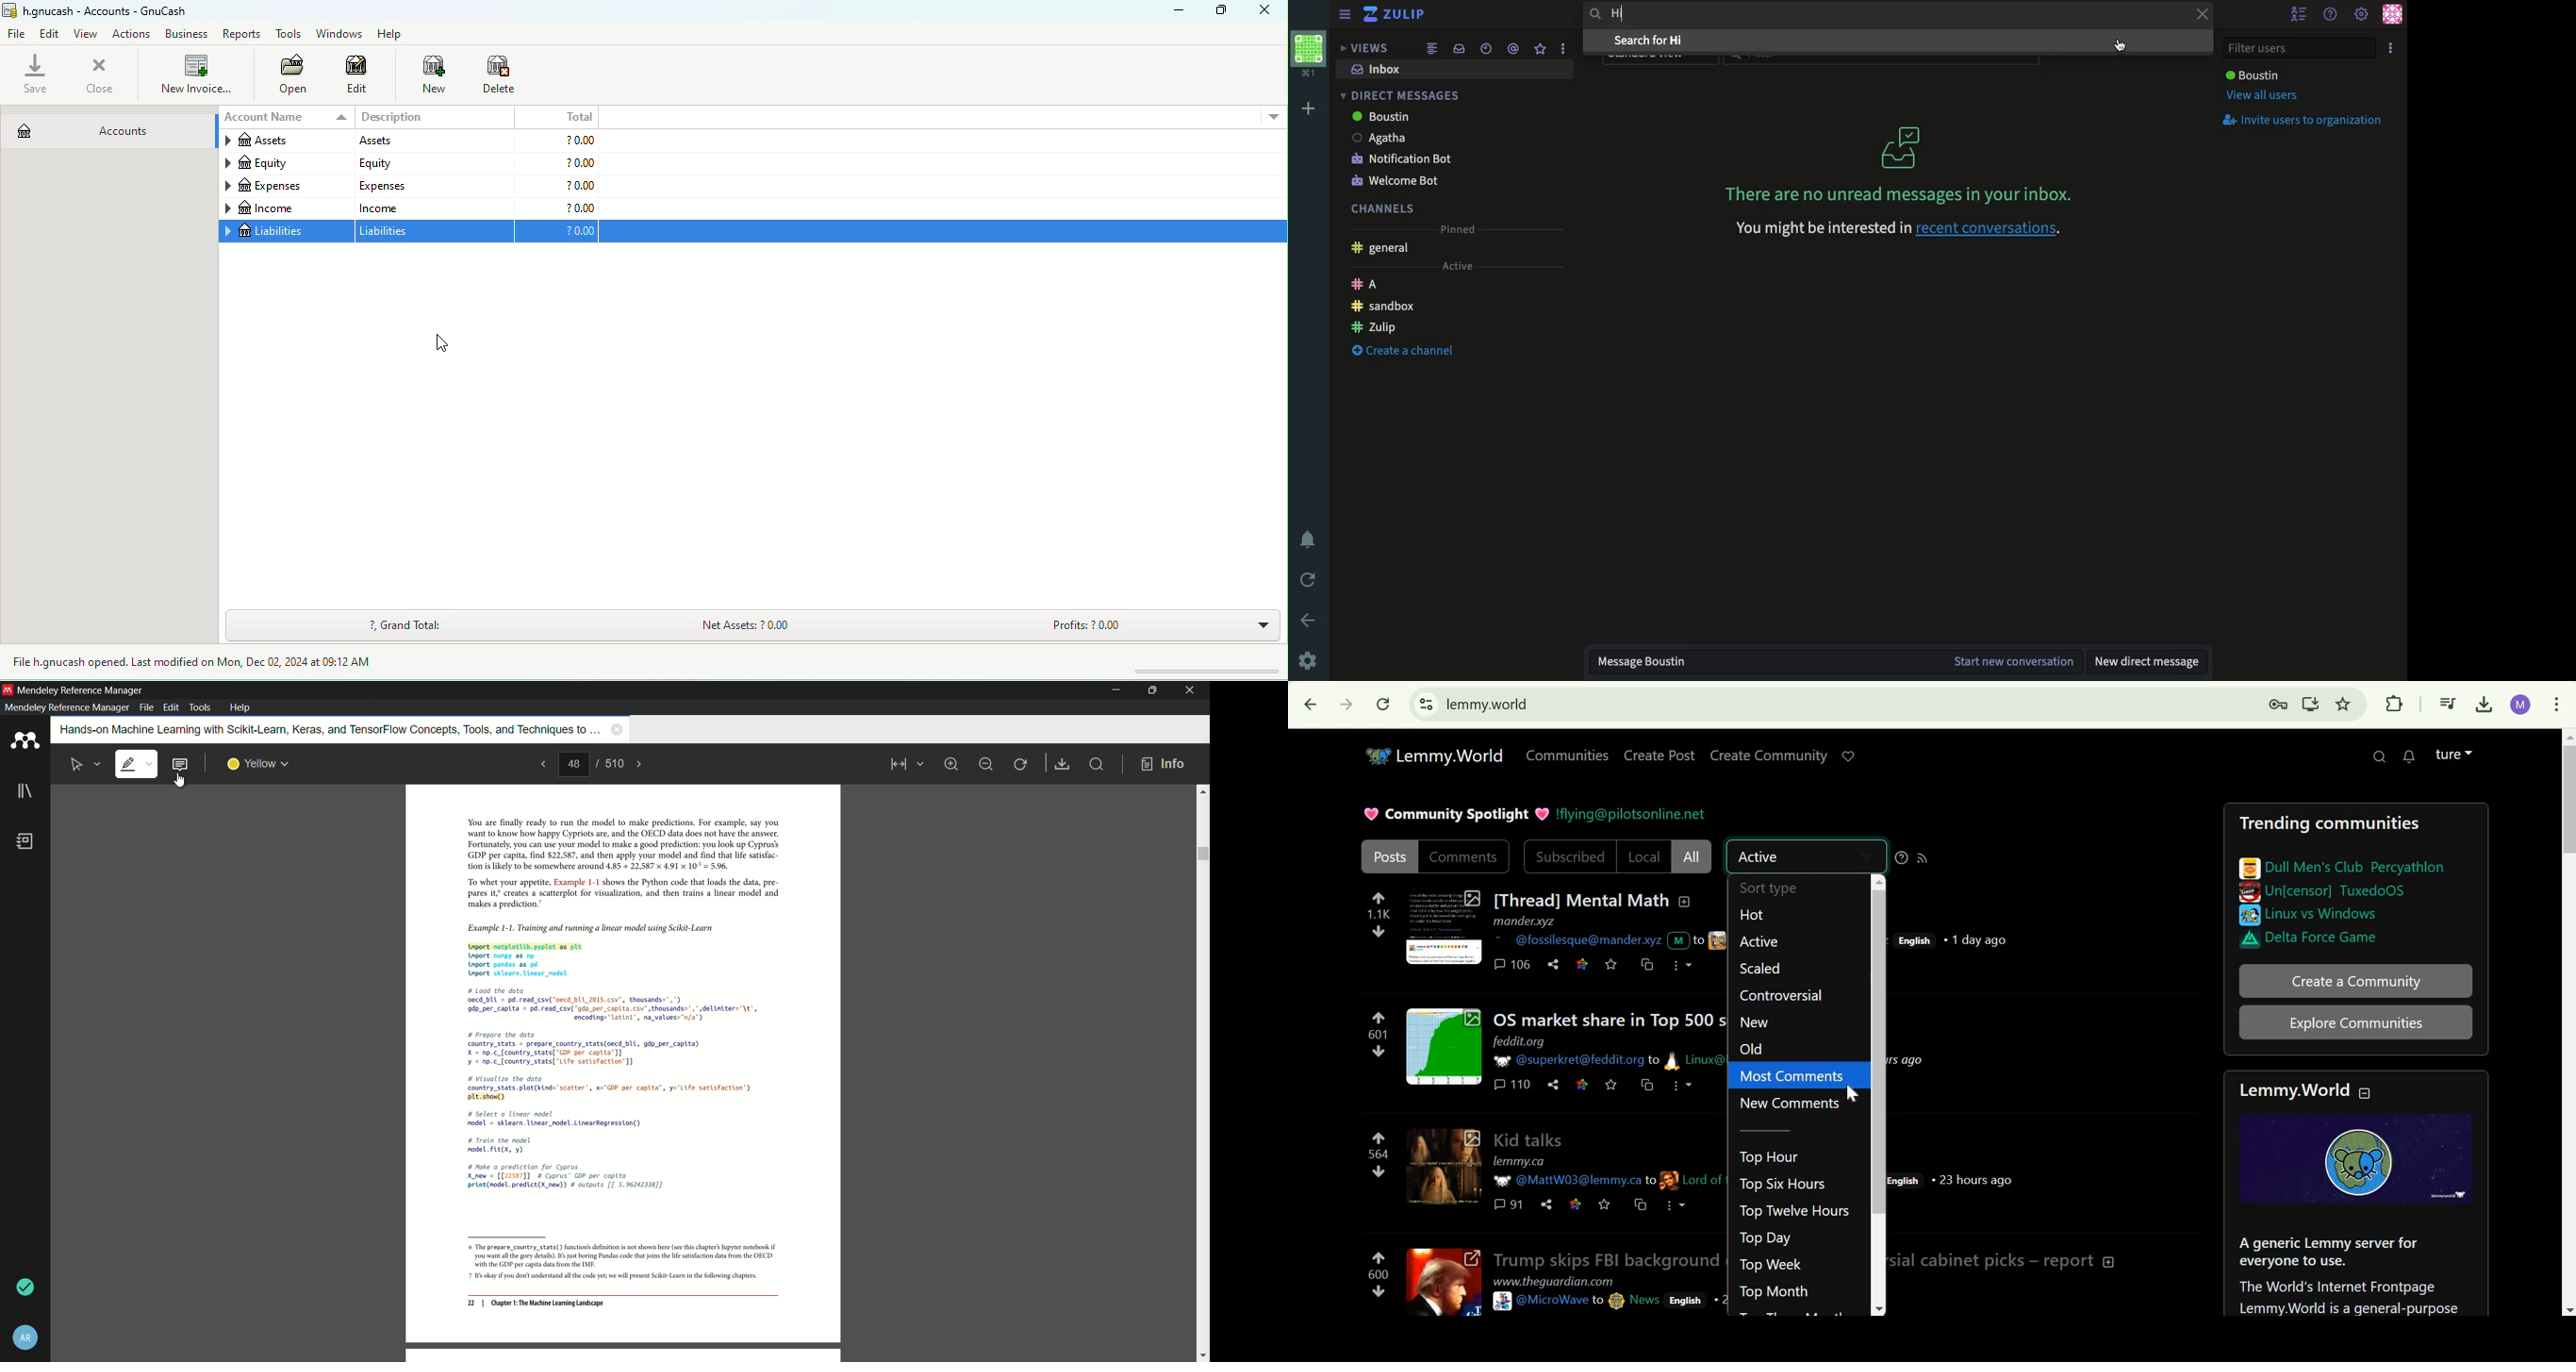  Describe the element at coordinates (1902, 146) in the screenshot. I see `icon` at that location.